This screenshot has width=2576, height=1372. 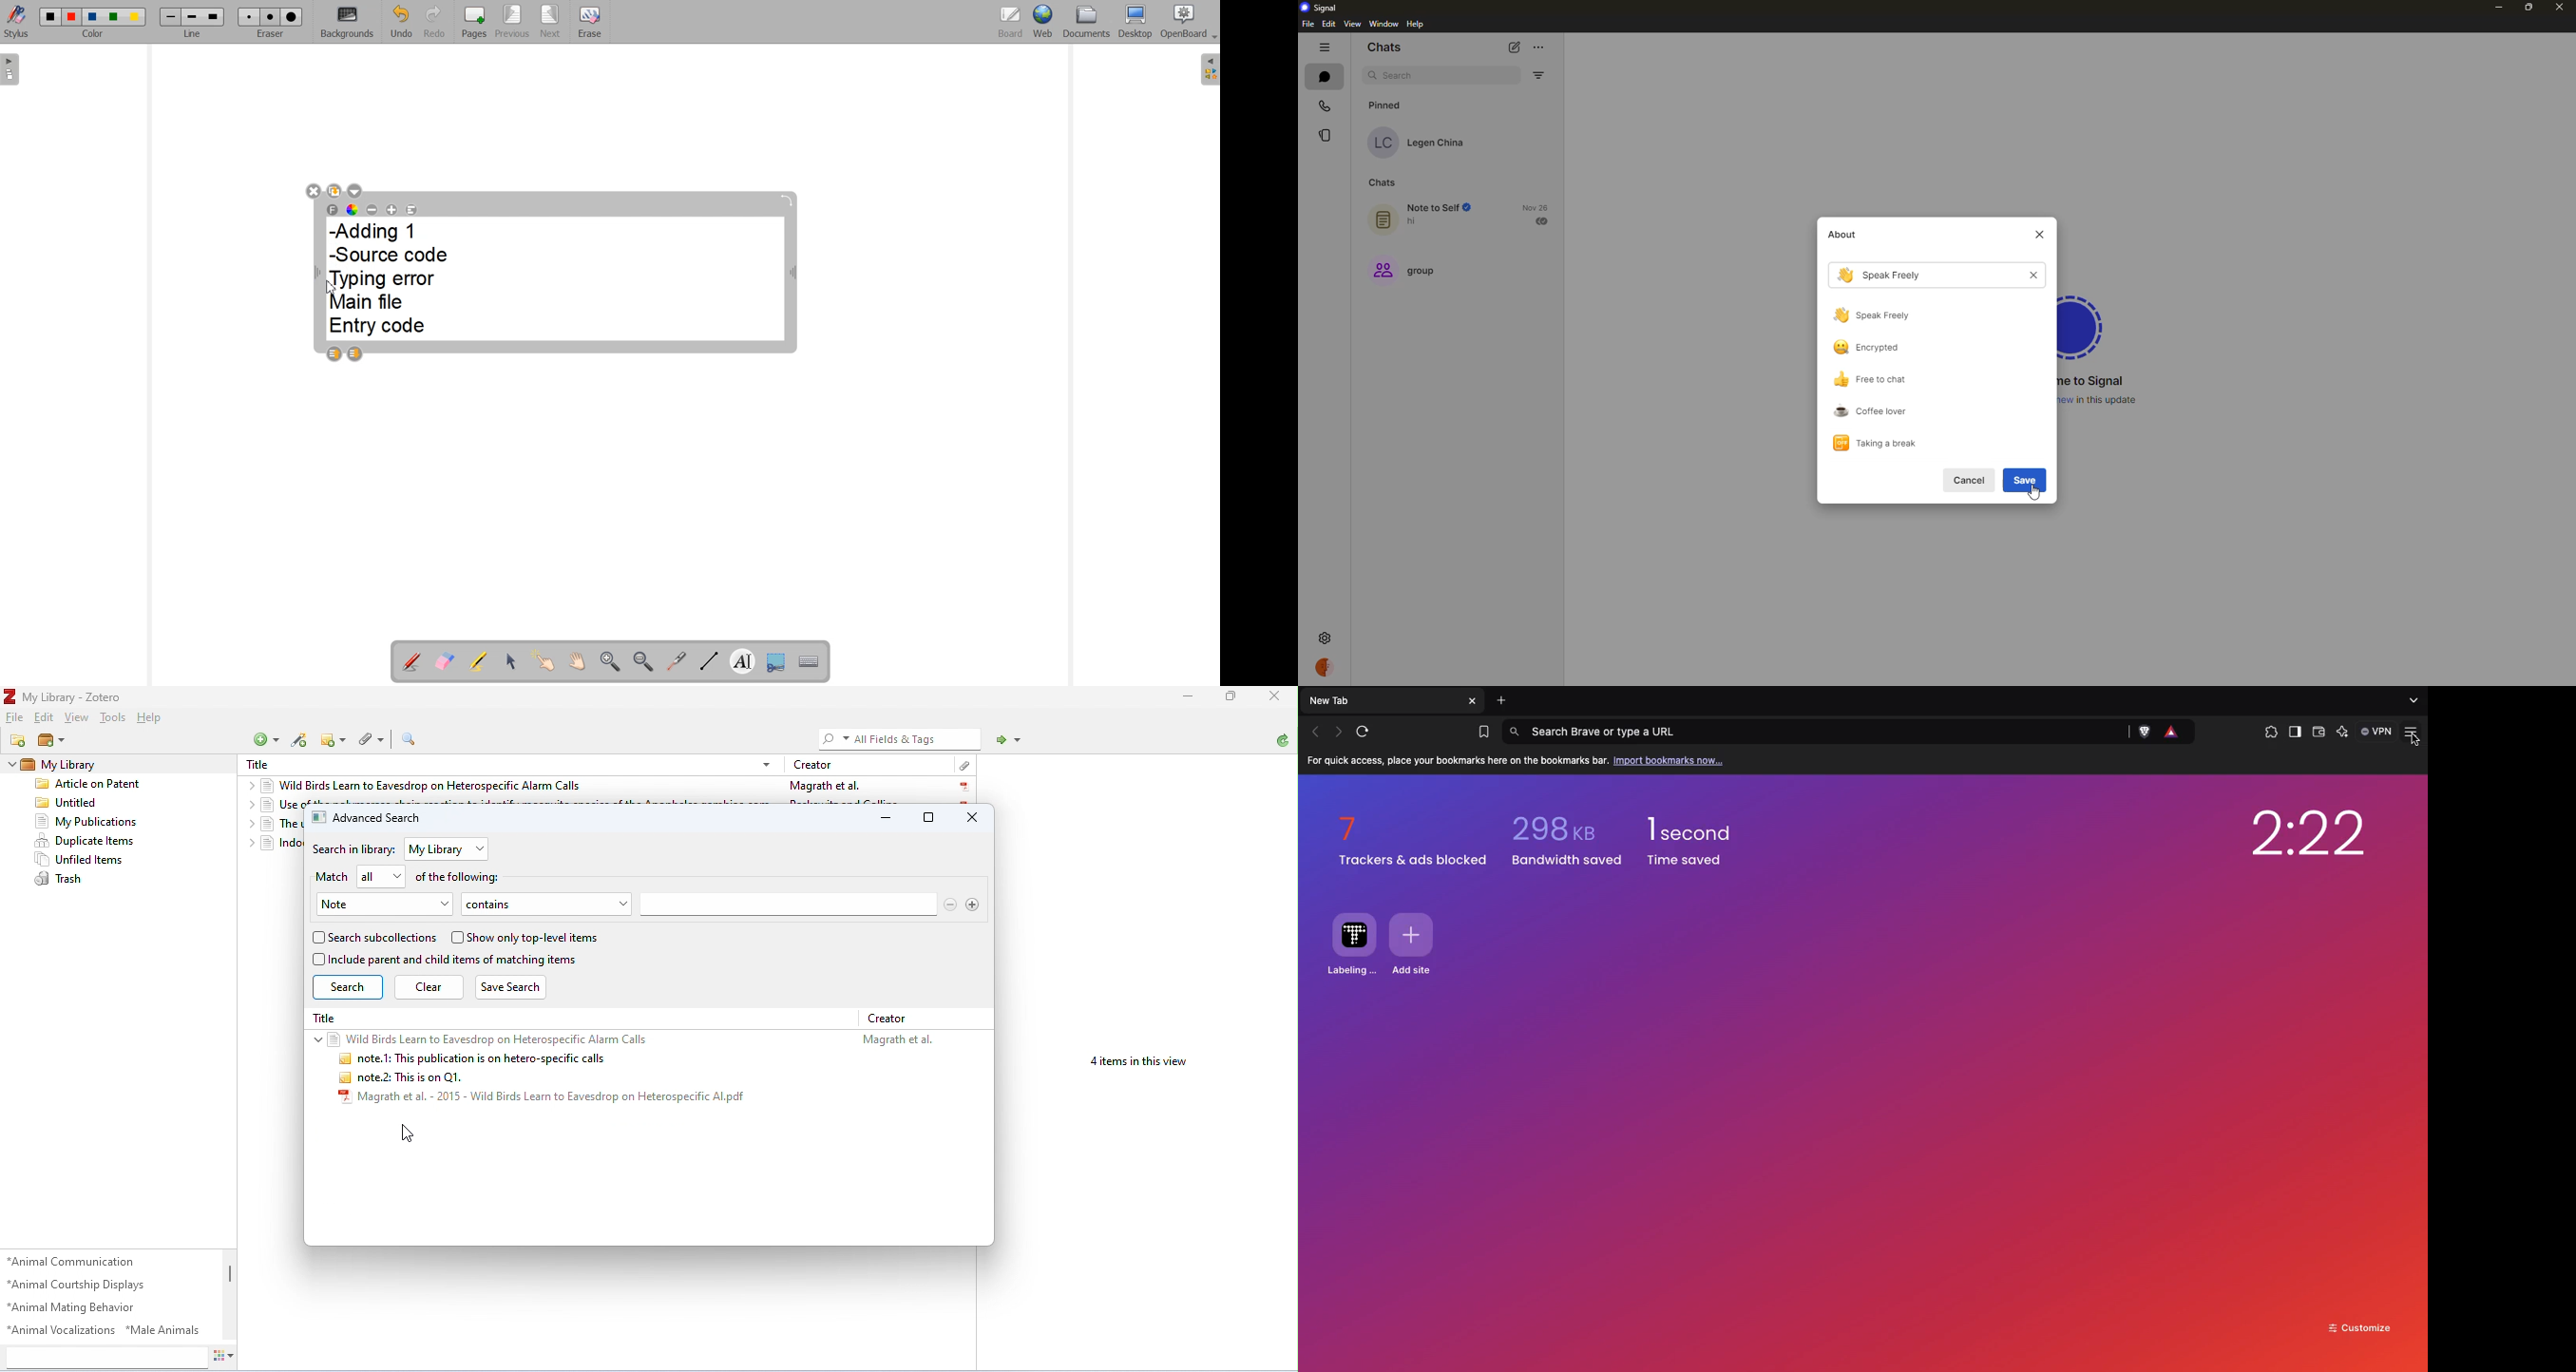 What do you see at coordinates (1874, 379) in the screenshot?
I see `free to chat` at bounding box center [1874, 379].